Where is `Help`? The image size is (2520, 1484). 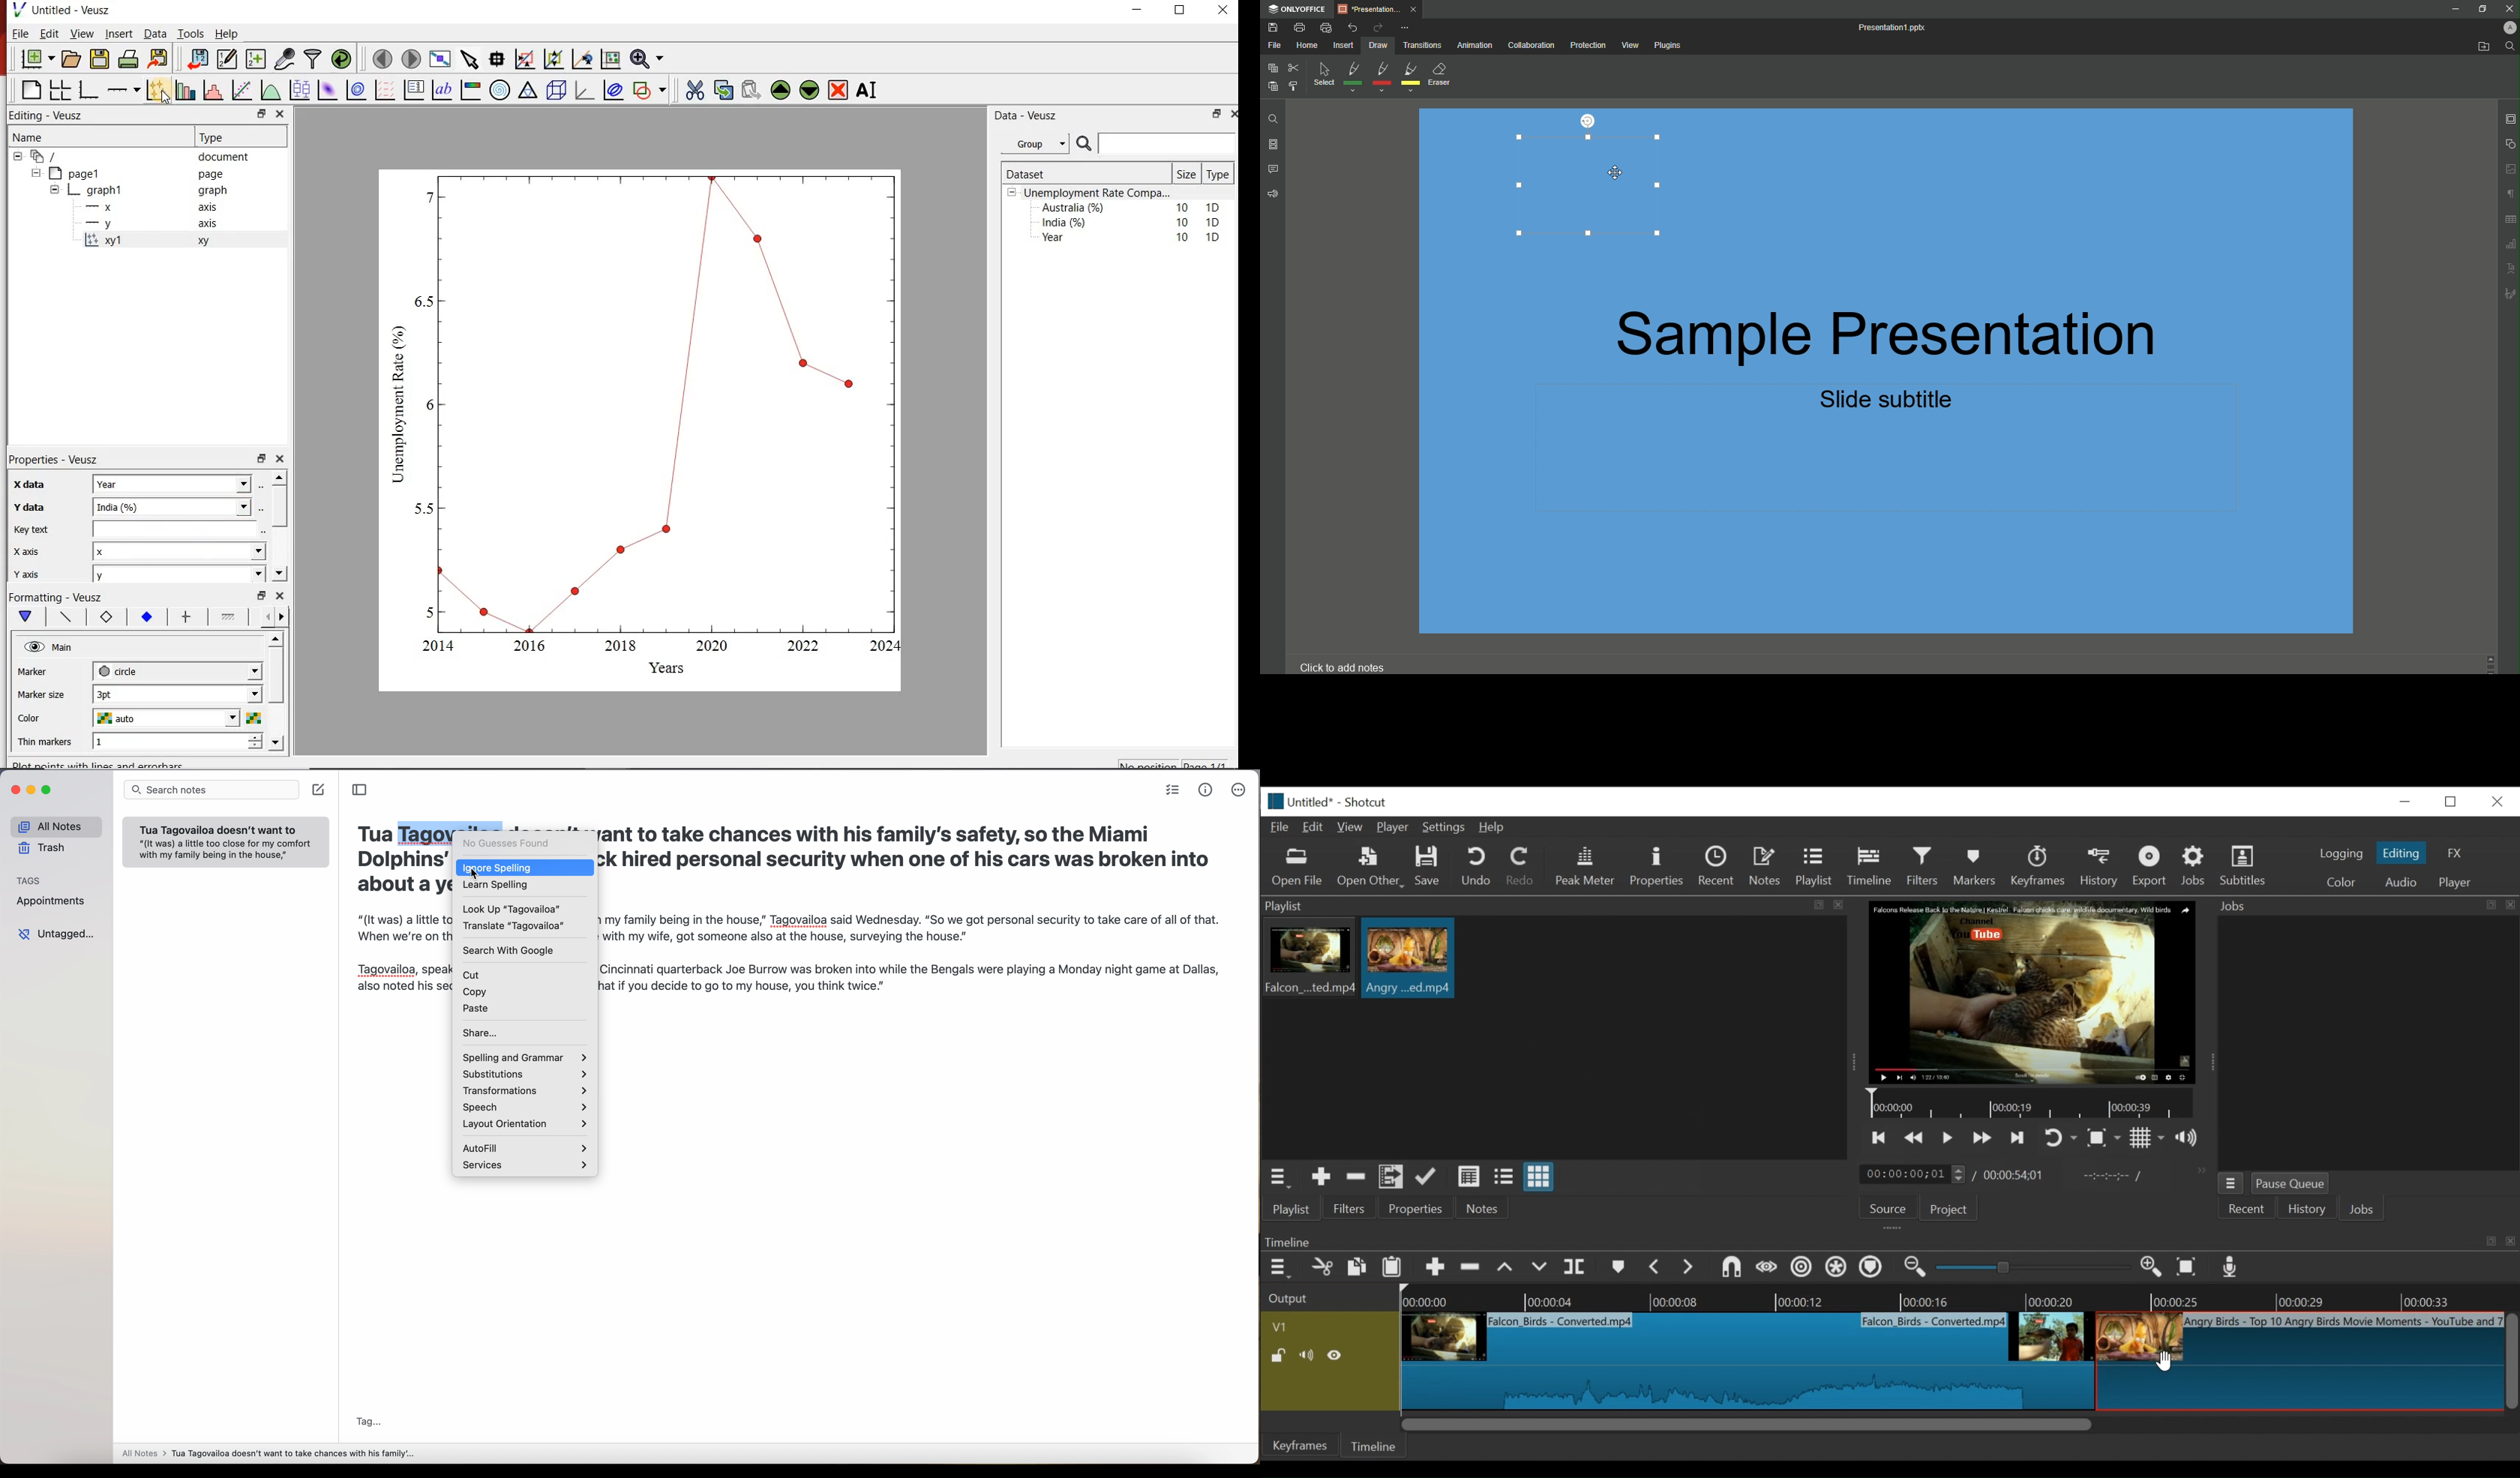
Help is located at coordinates (227, 34).